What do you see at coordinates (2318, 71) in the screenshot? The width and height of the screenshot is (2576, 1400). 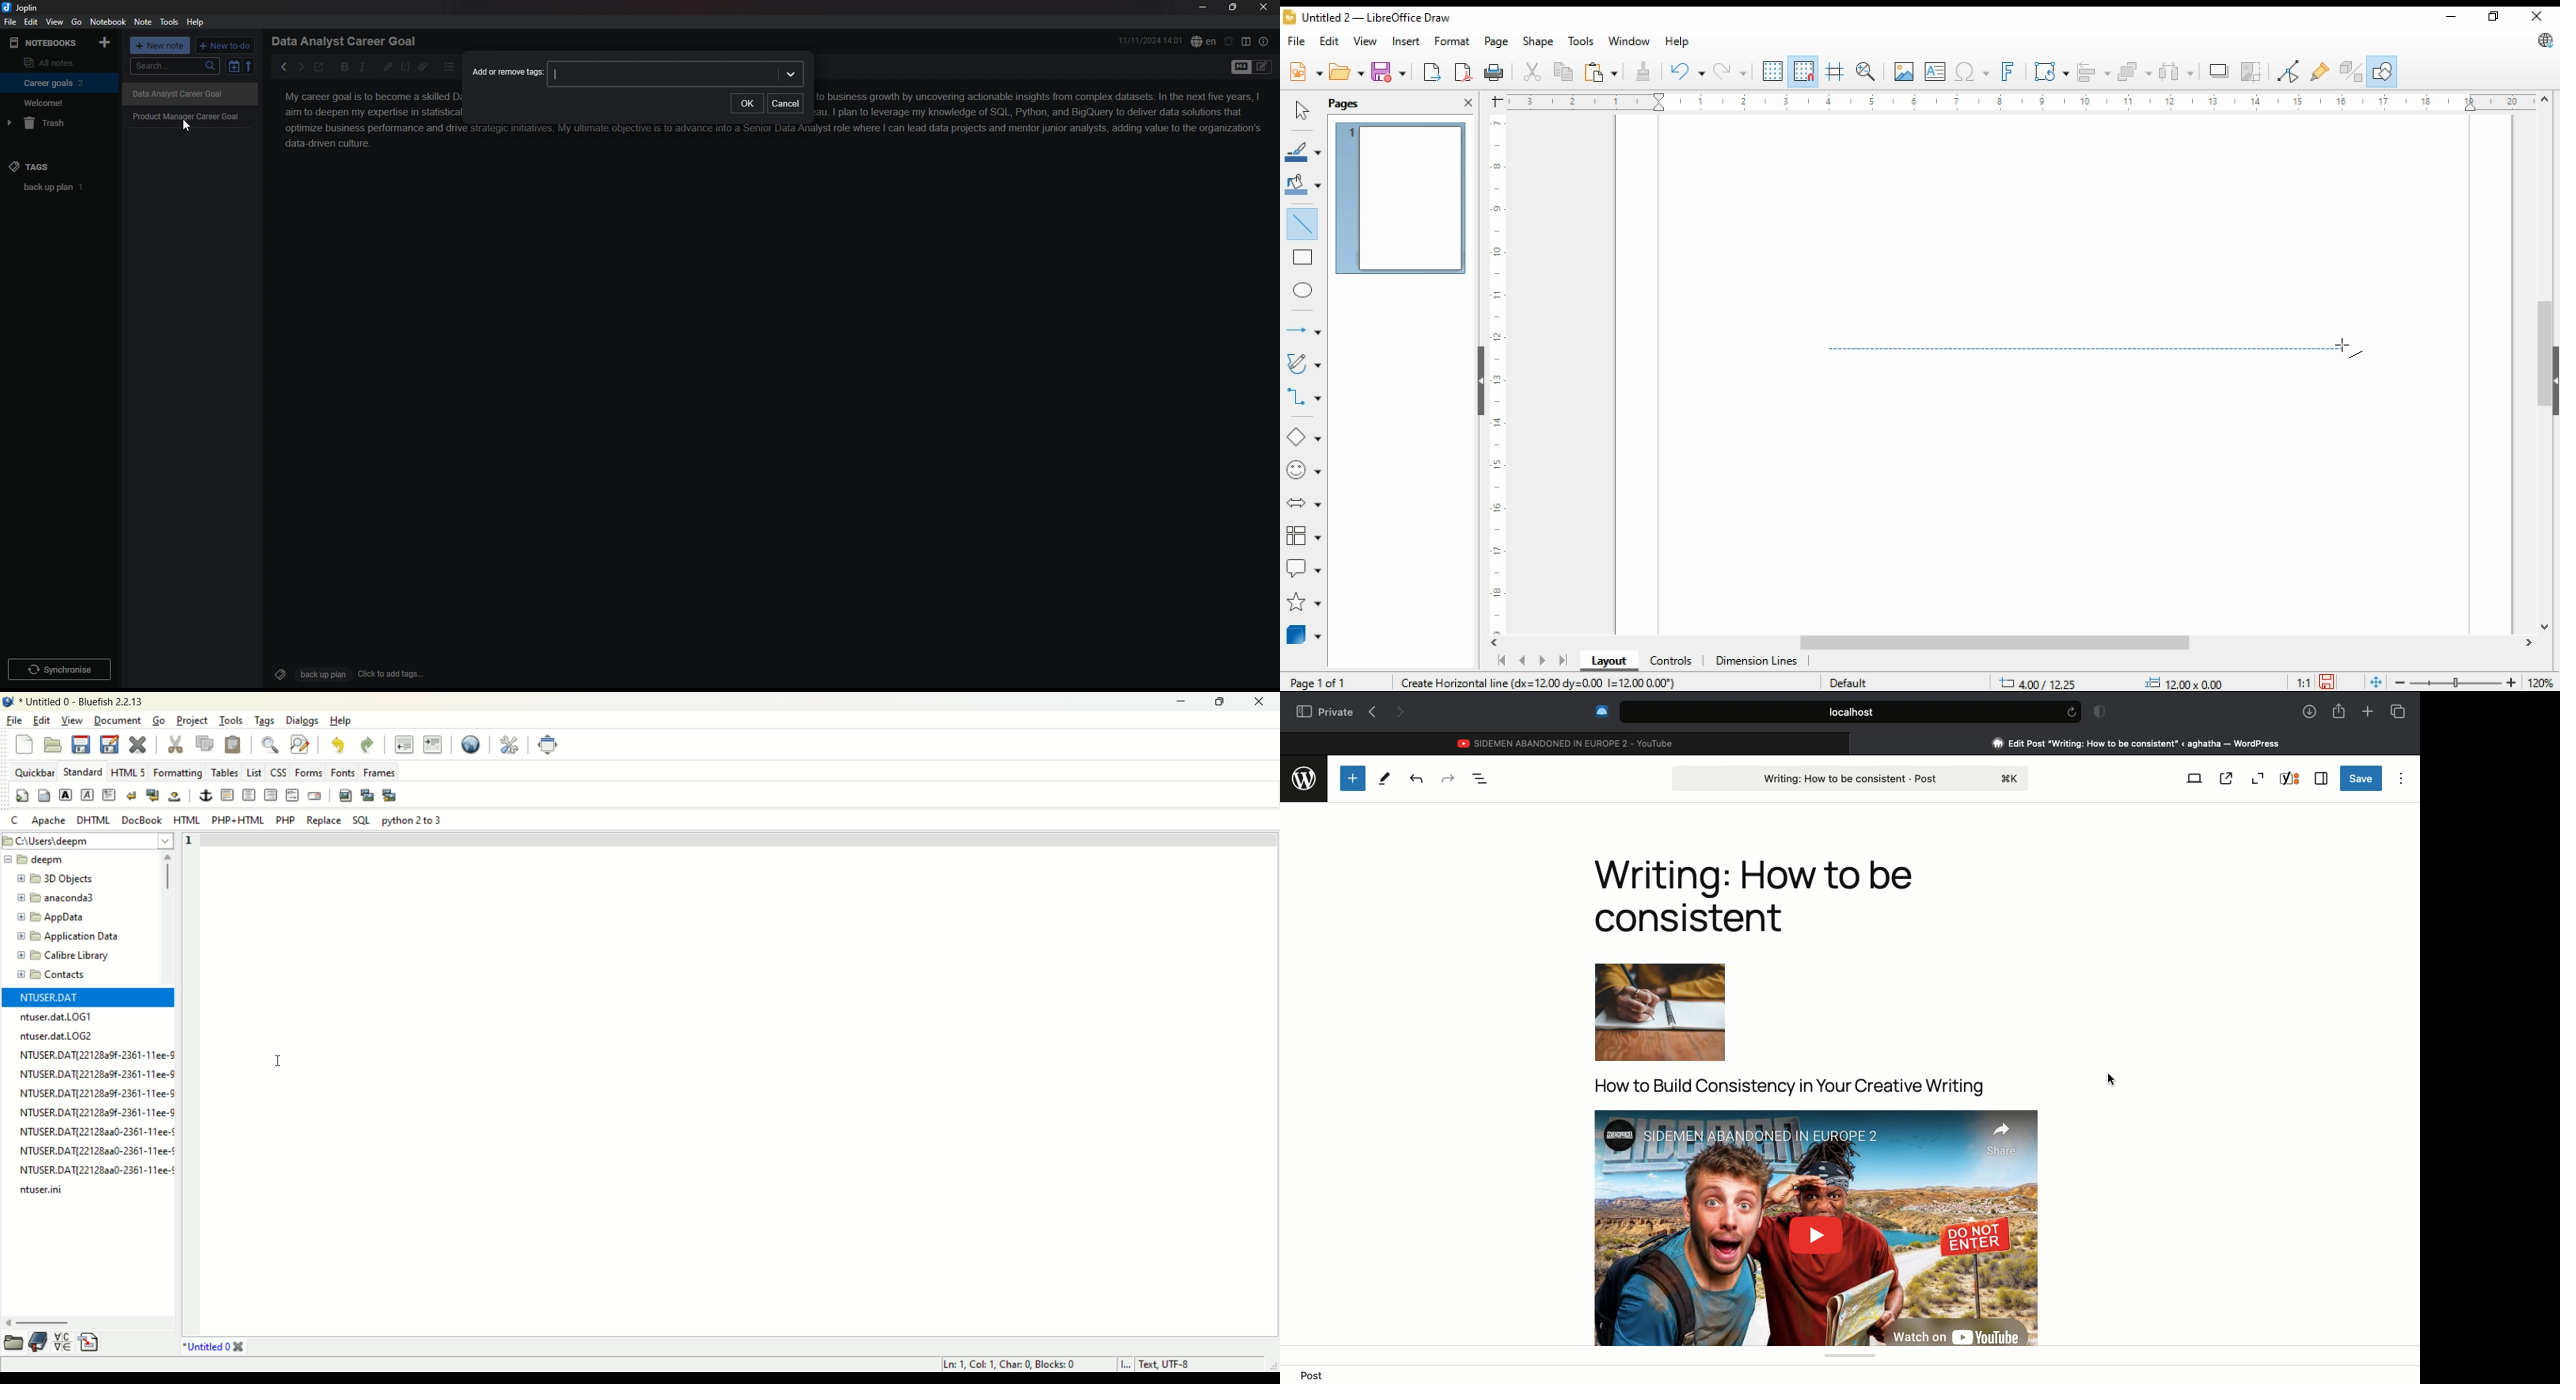 I see `show gluepoint functions` at bounding box center [2318, 71].